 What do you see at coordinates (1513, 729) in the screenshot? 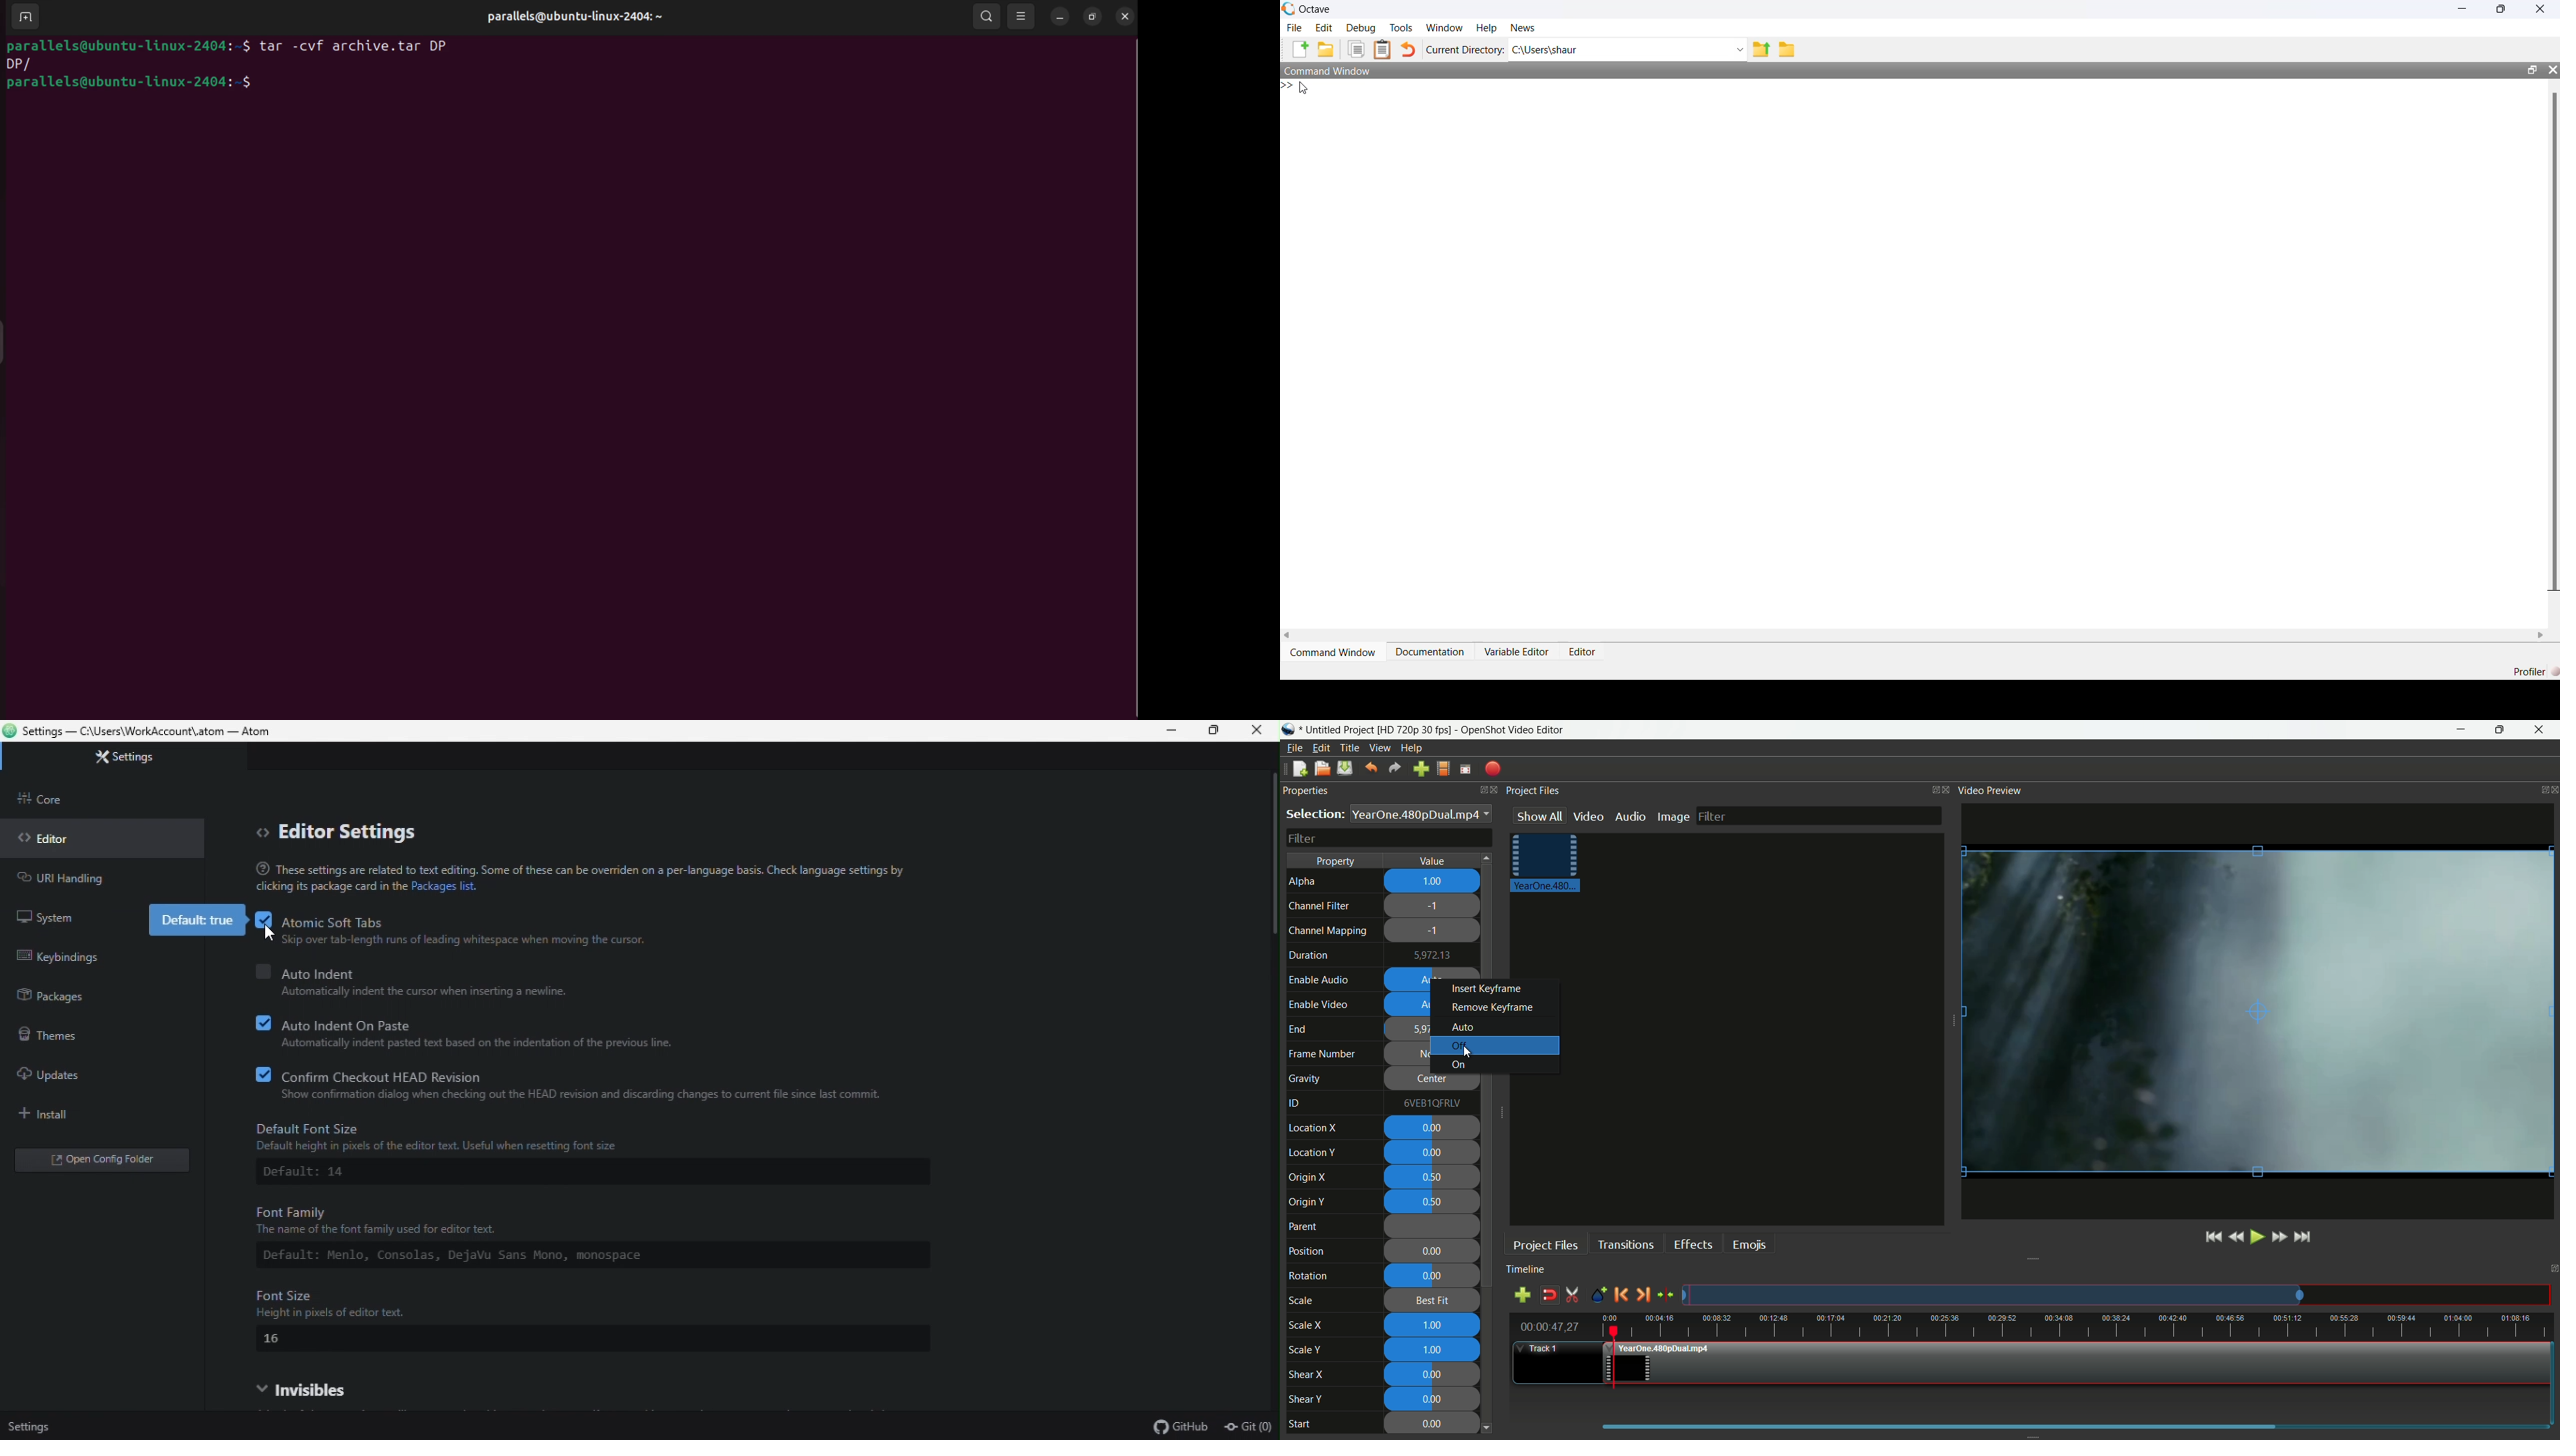
I see `app name` at bounding box center [1513, 729].